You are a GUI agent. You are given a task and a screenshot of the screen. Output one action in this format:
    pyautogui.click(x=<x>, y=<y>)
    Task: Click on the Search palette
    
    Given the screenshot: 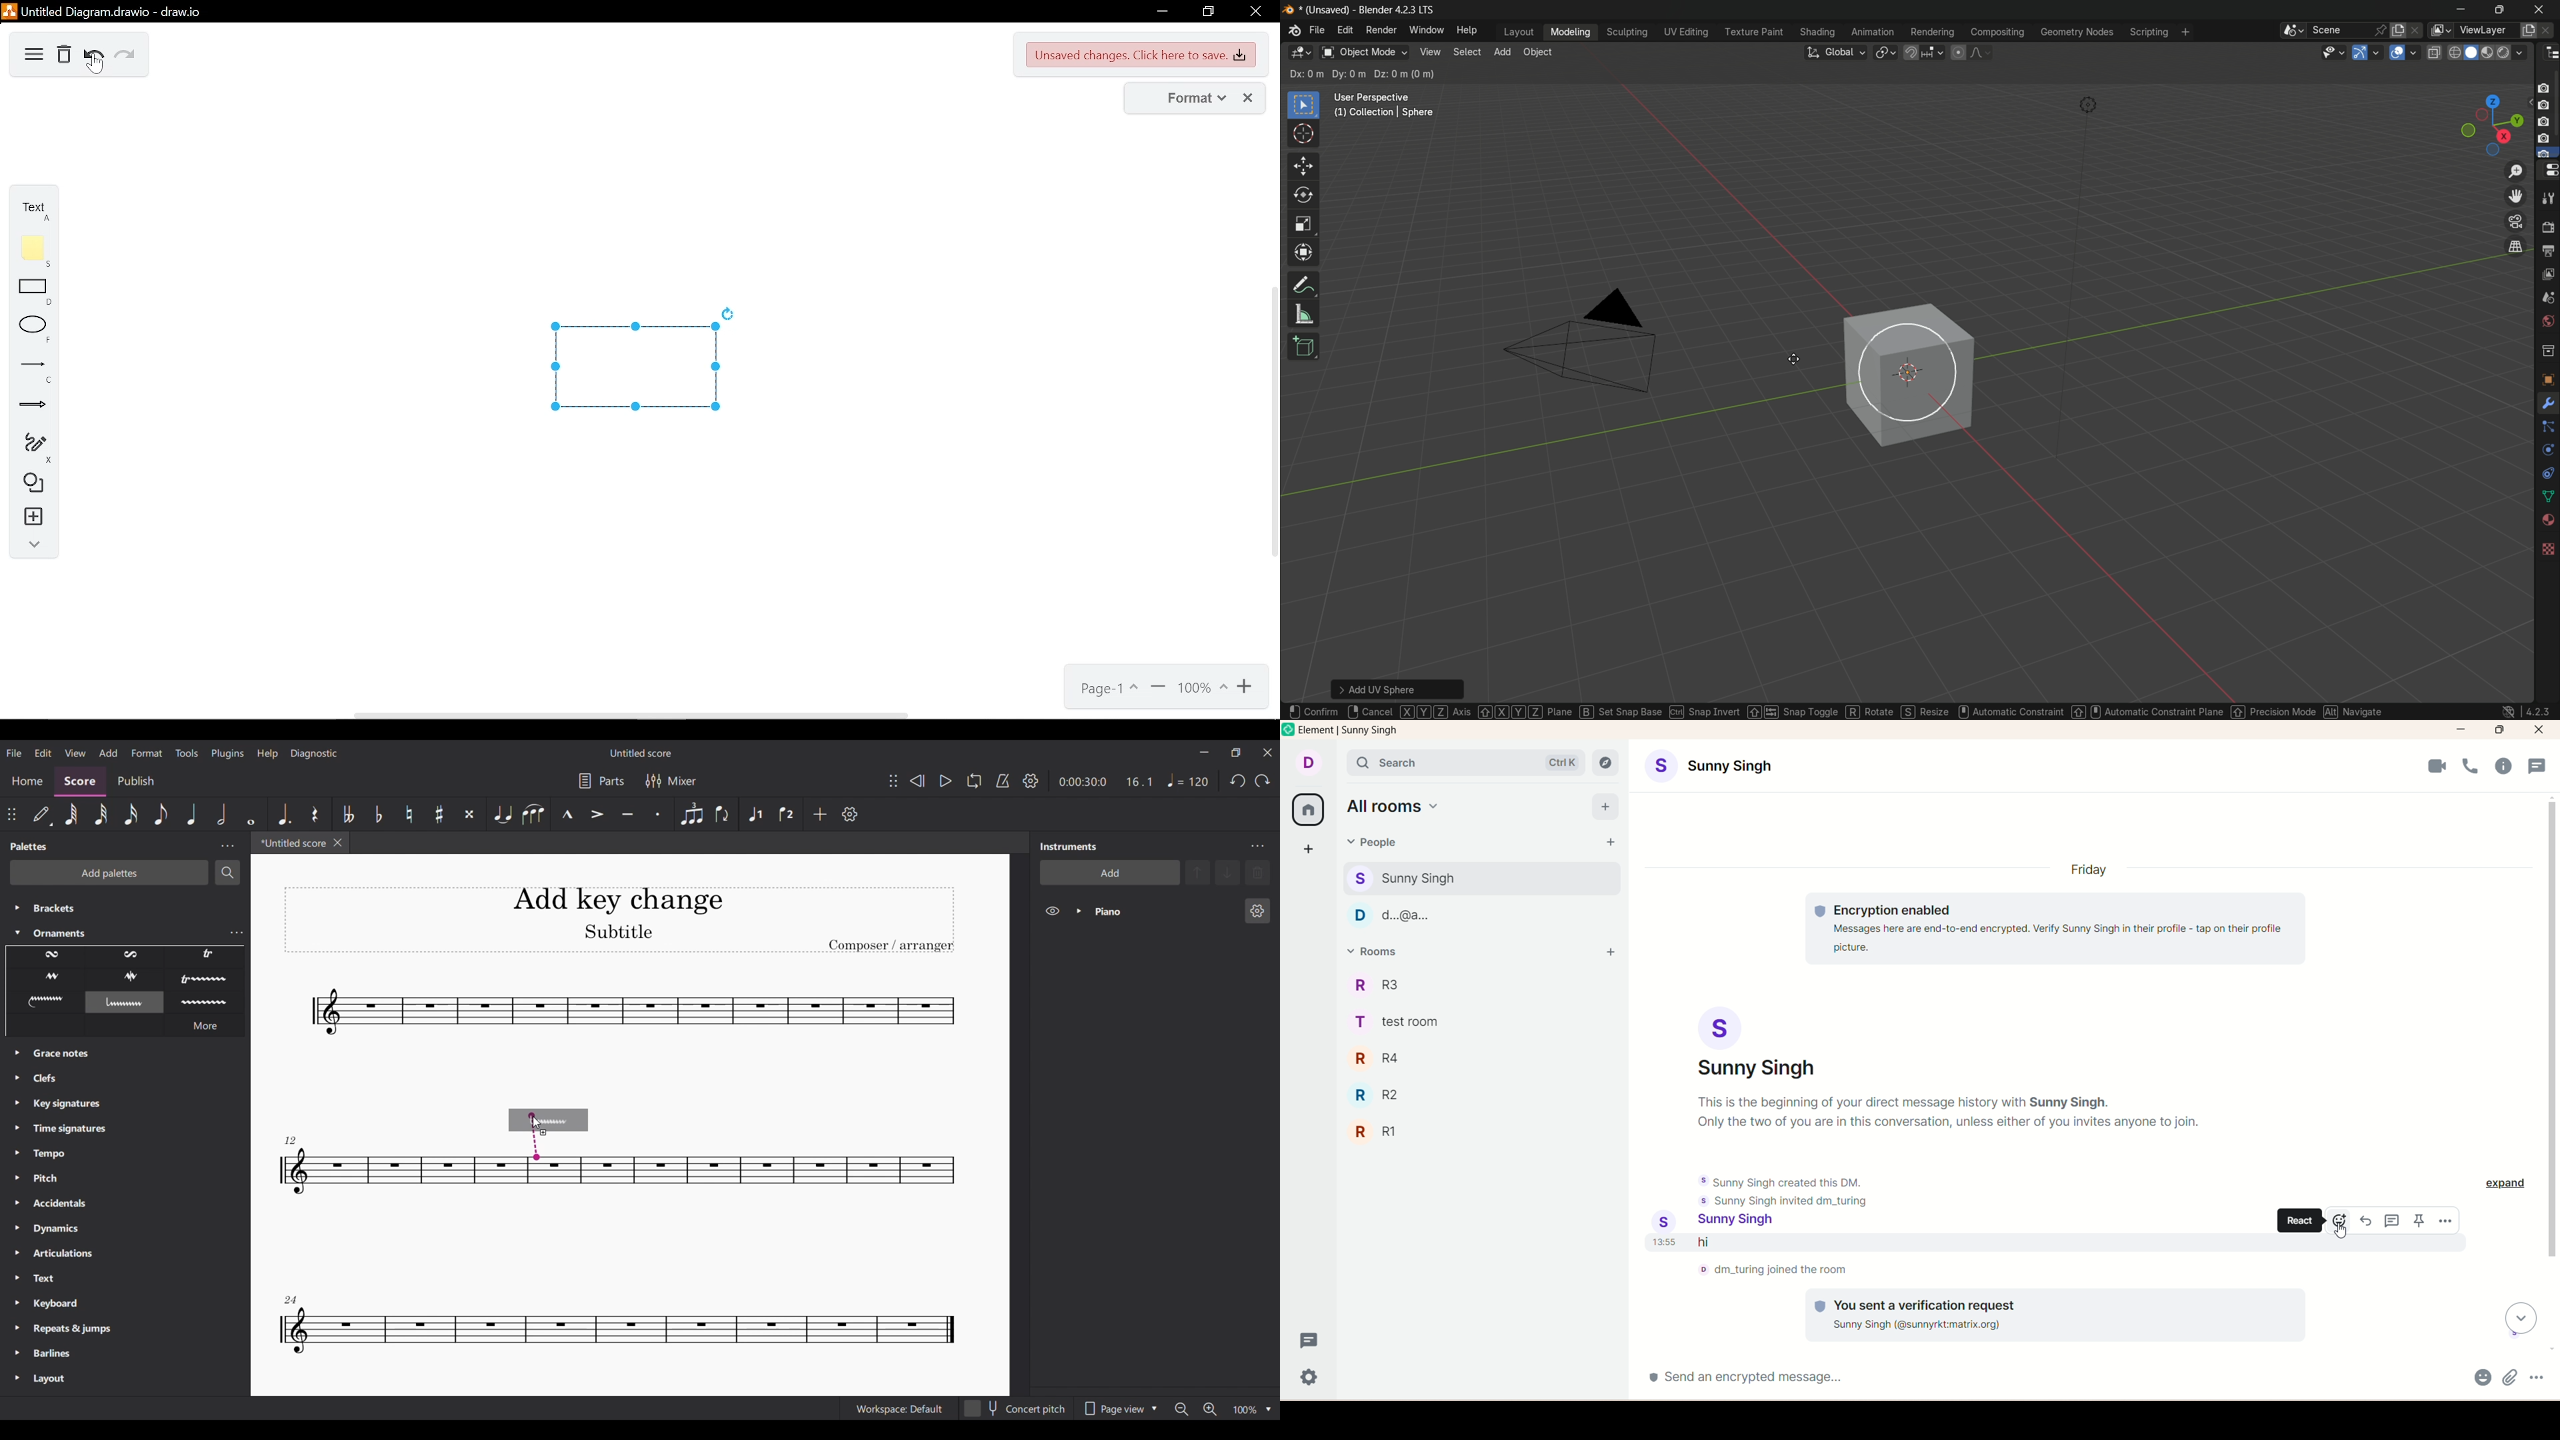 What is the action you would take?
    pyautogui.click(x=227, y=873)
    